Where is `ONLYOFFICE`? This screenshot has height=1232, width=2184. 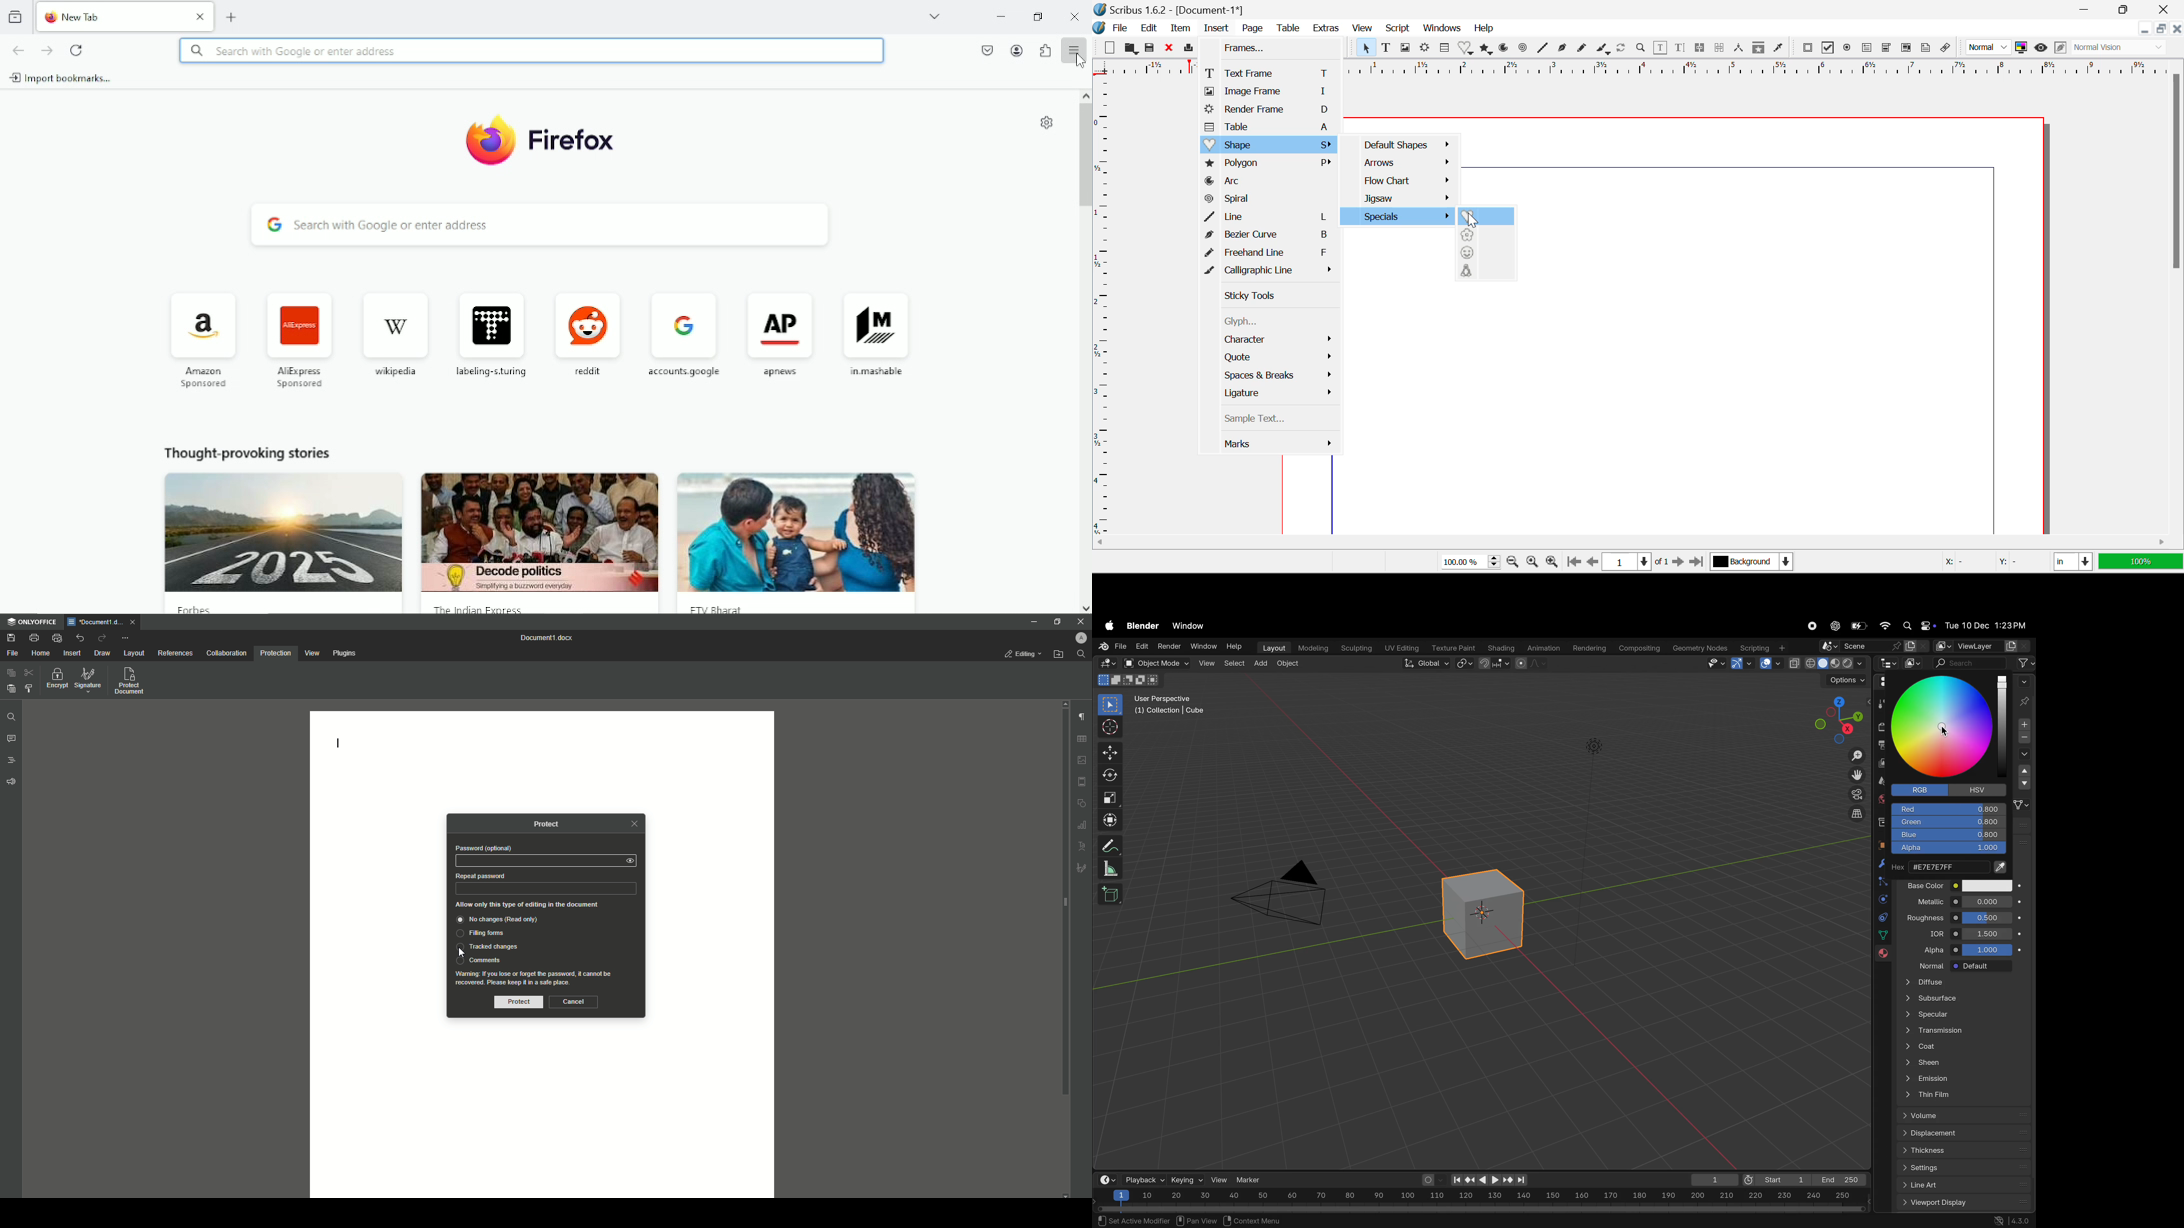 ONLYOFFICE is located at coordinates (32, 621).